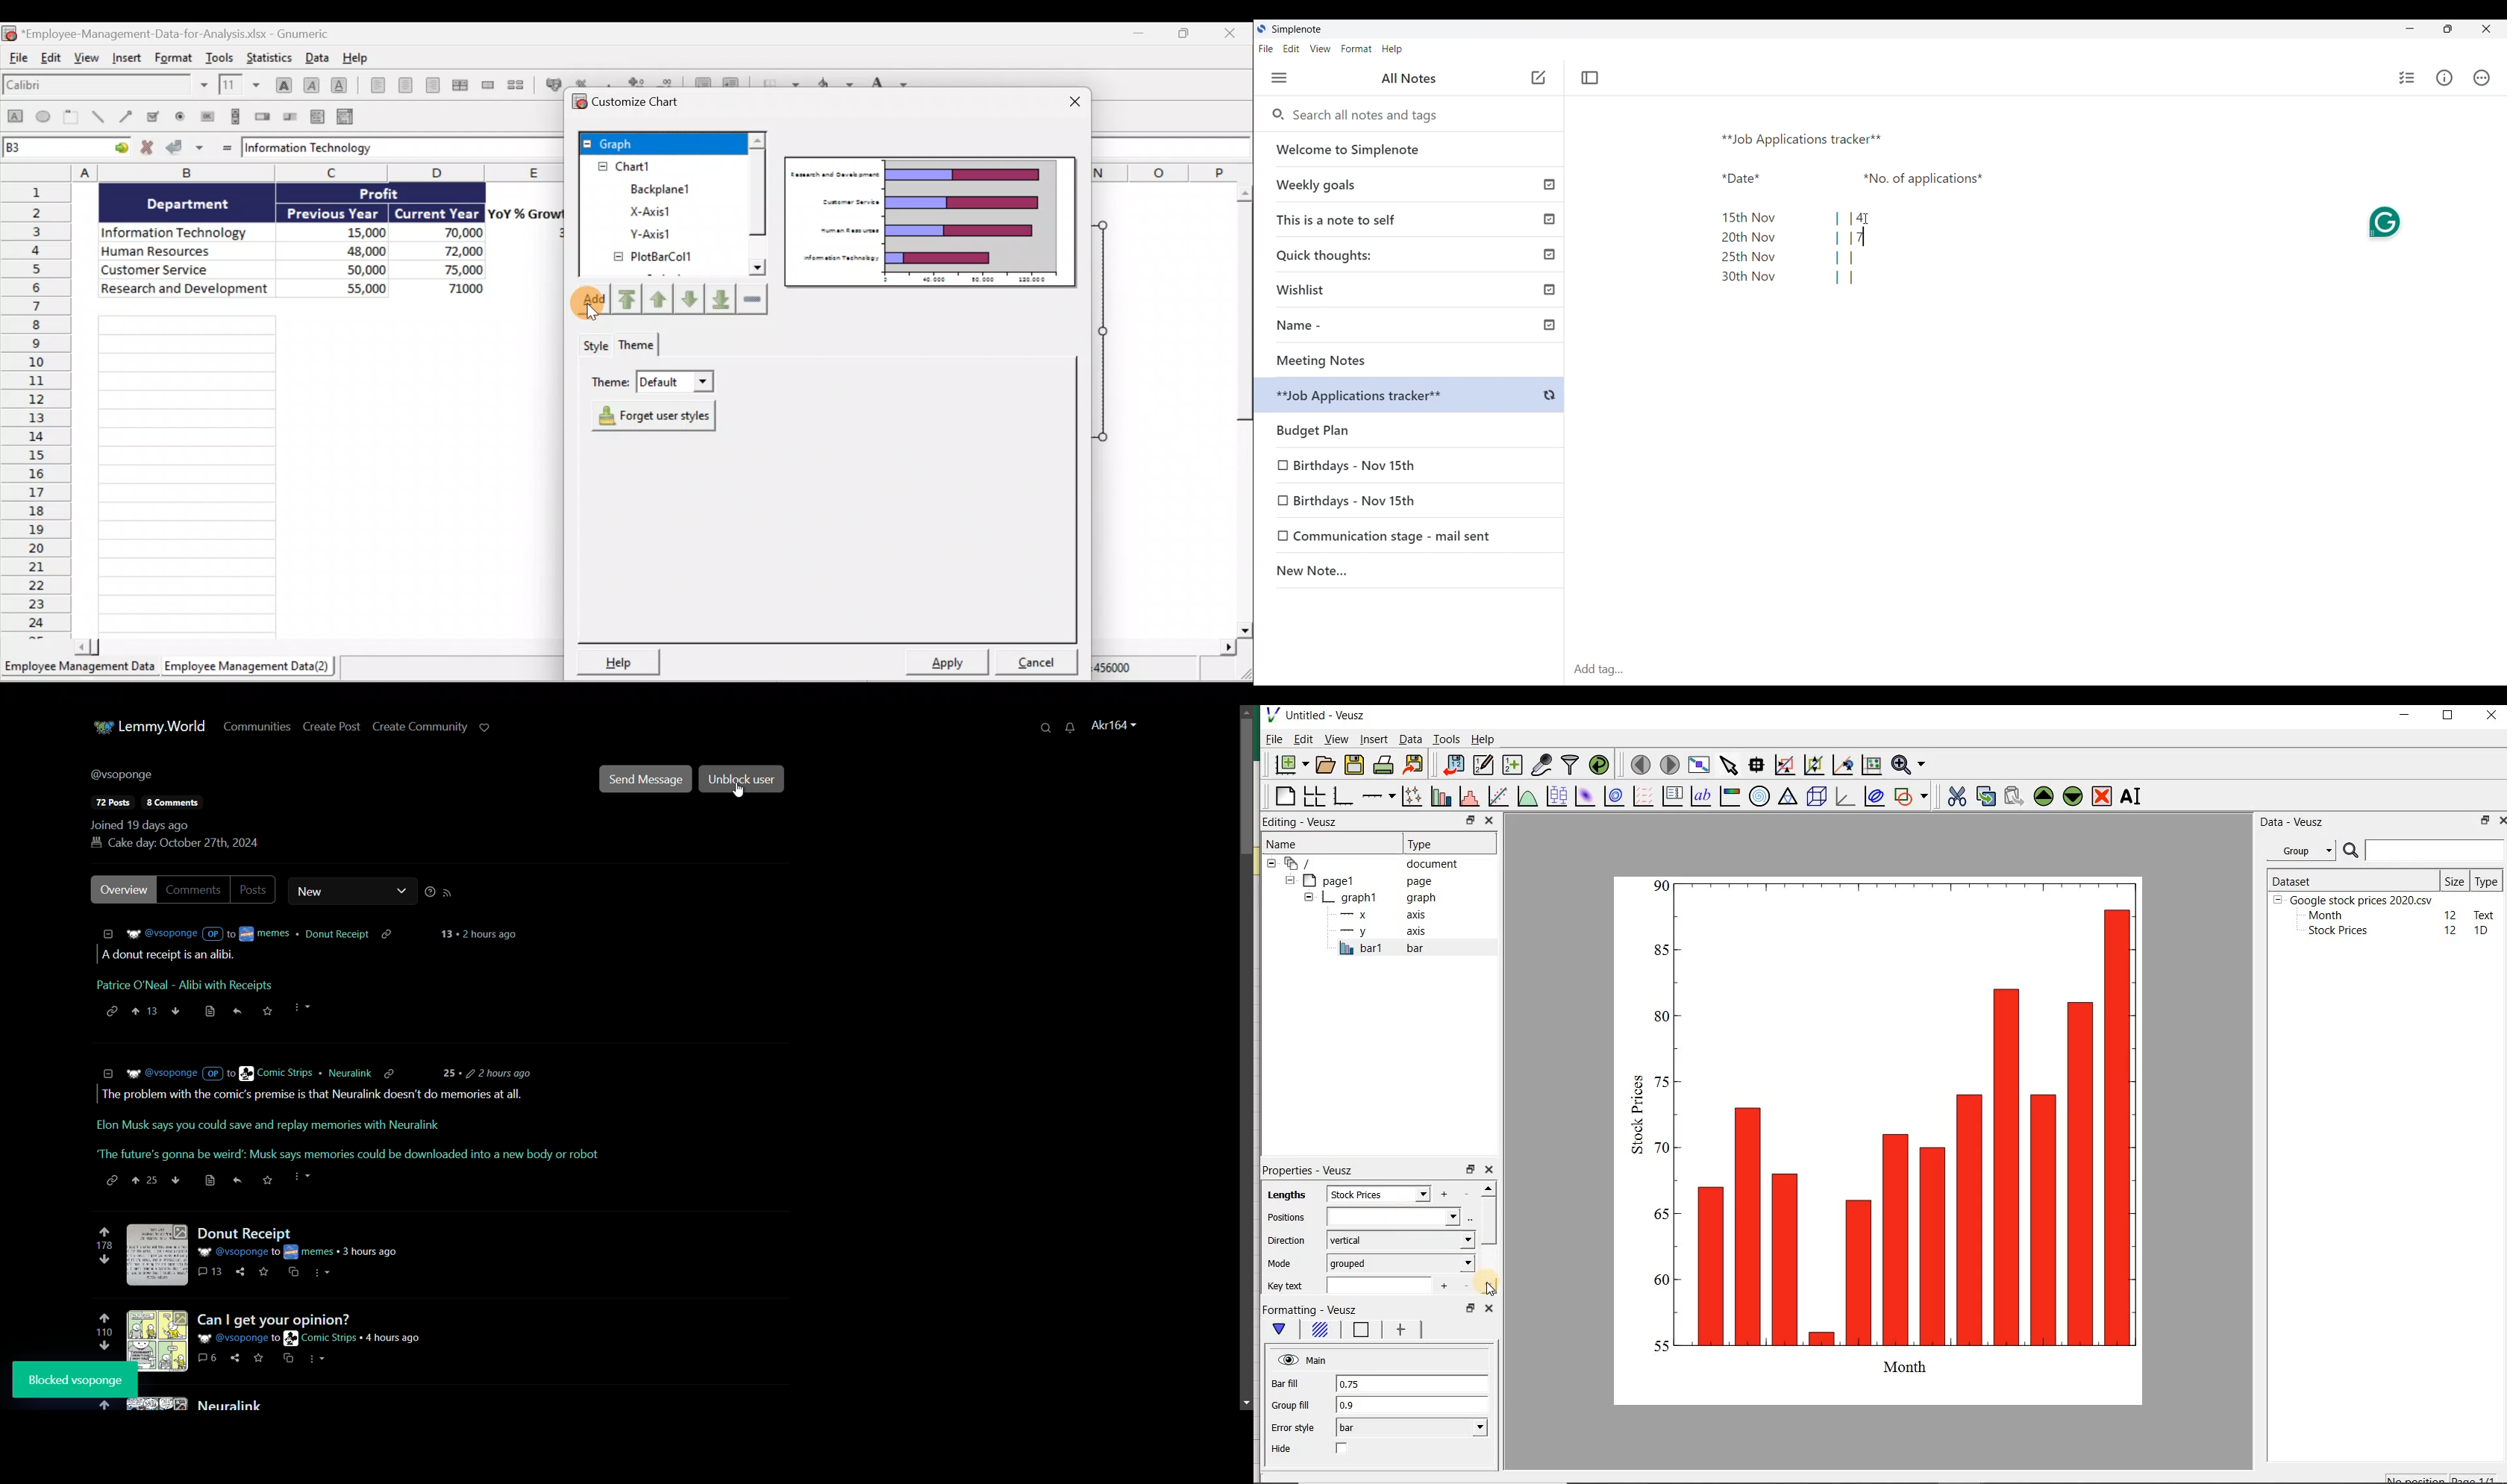 The width and height of the screenshot is (2520, 1484). What do you see at coordinates (1985, 797) in the screenshot?
I see `copy the selected widget` at bounding box center [1985, 797].